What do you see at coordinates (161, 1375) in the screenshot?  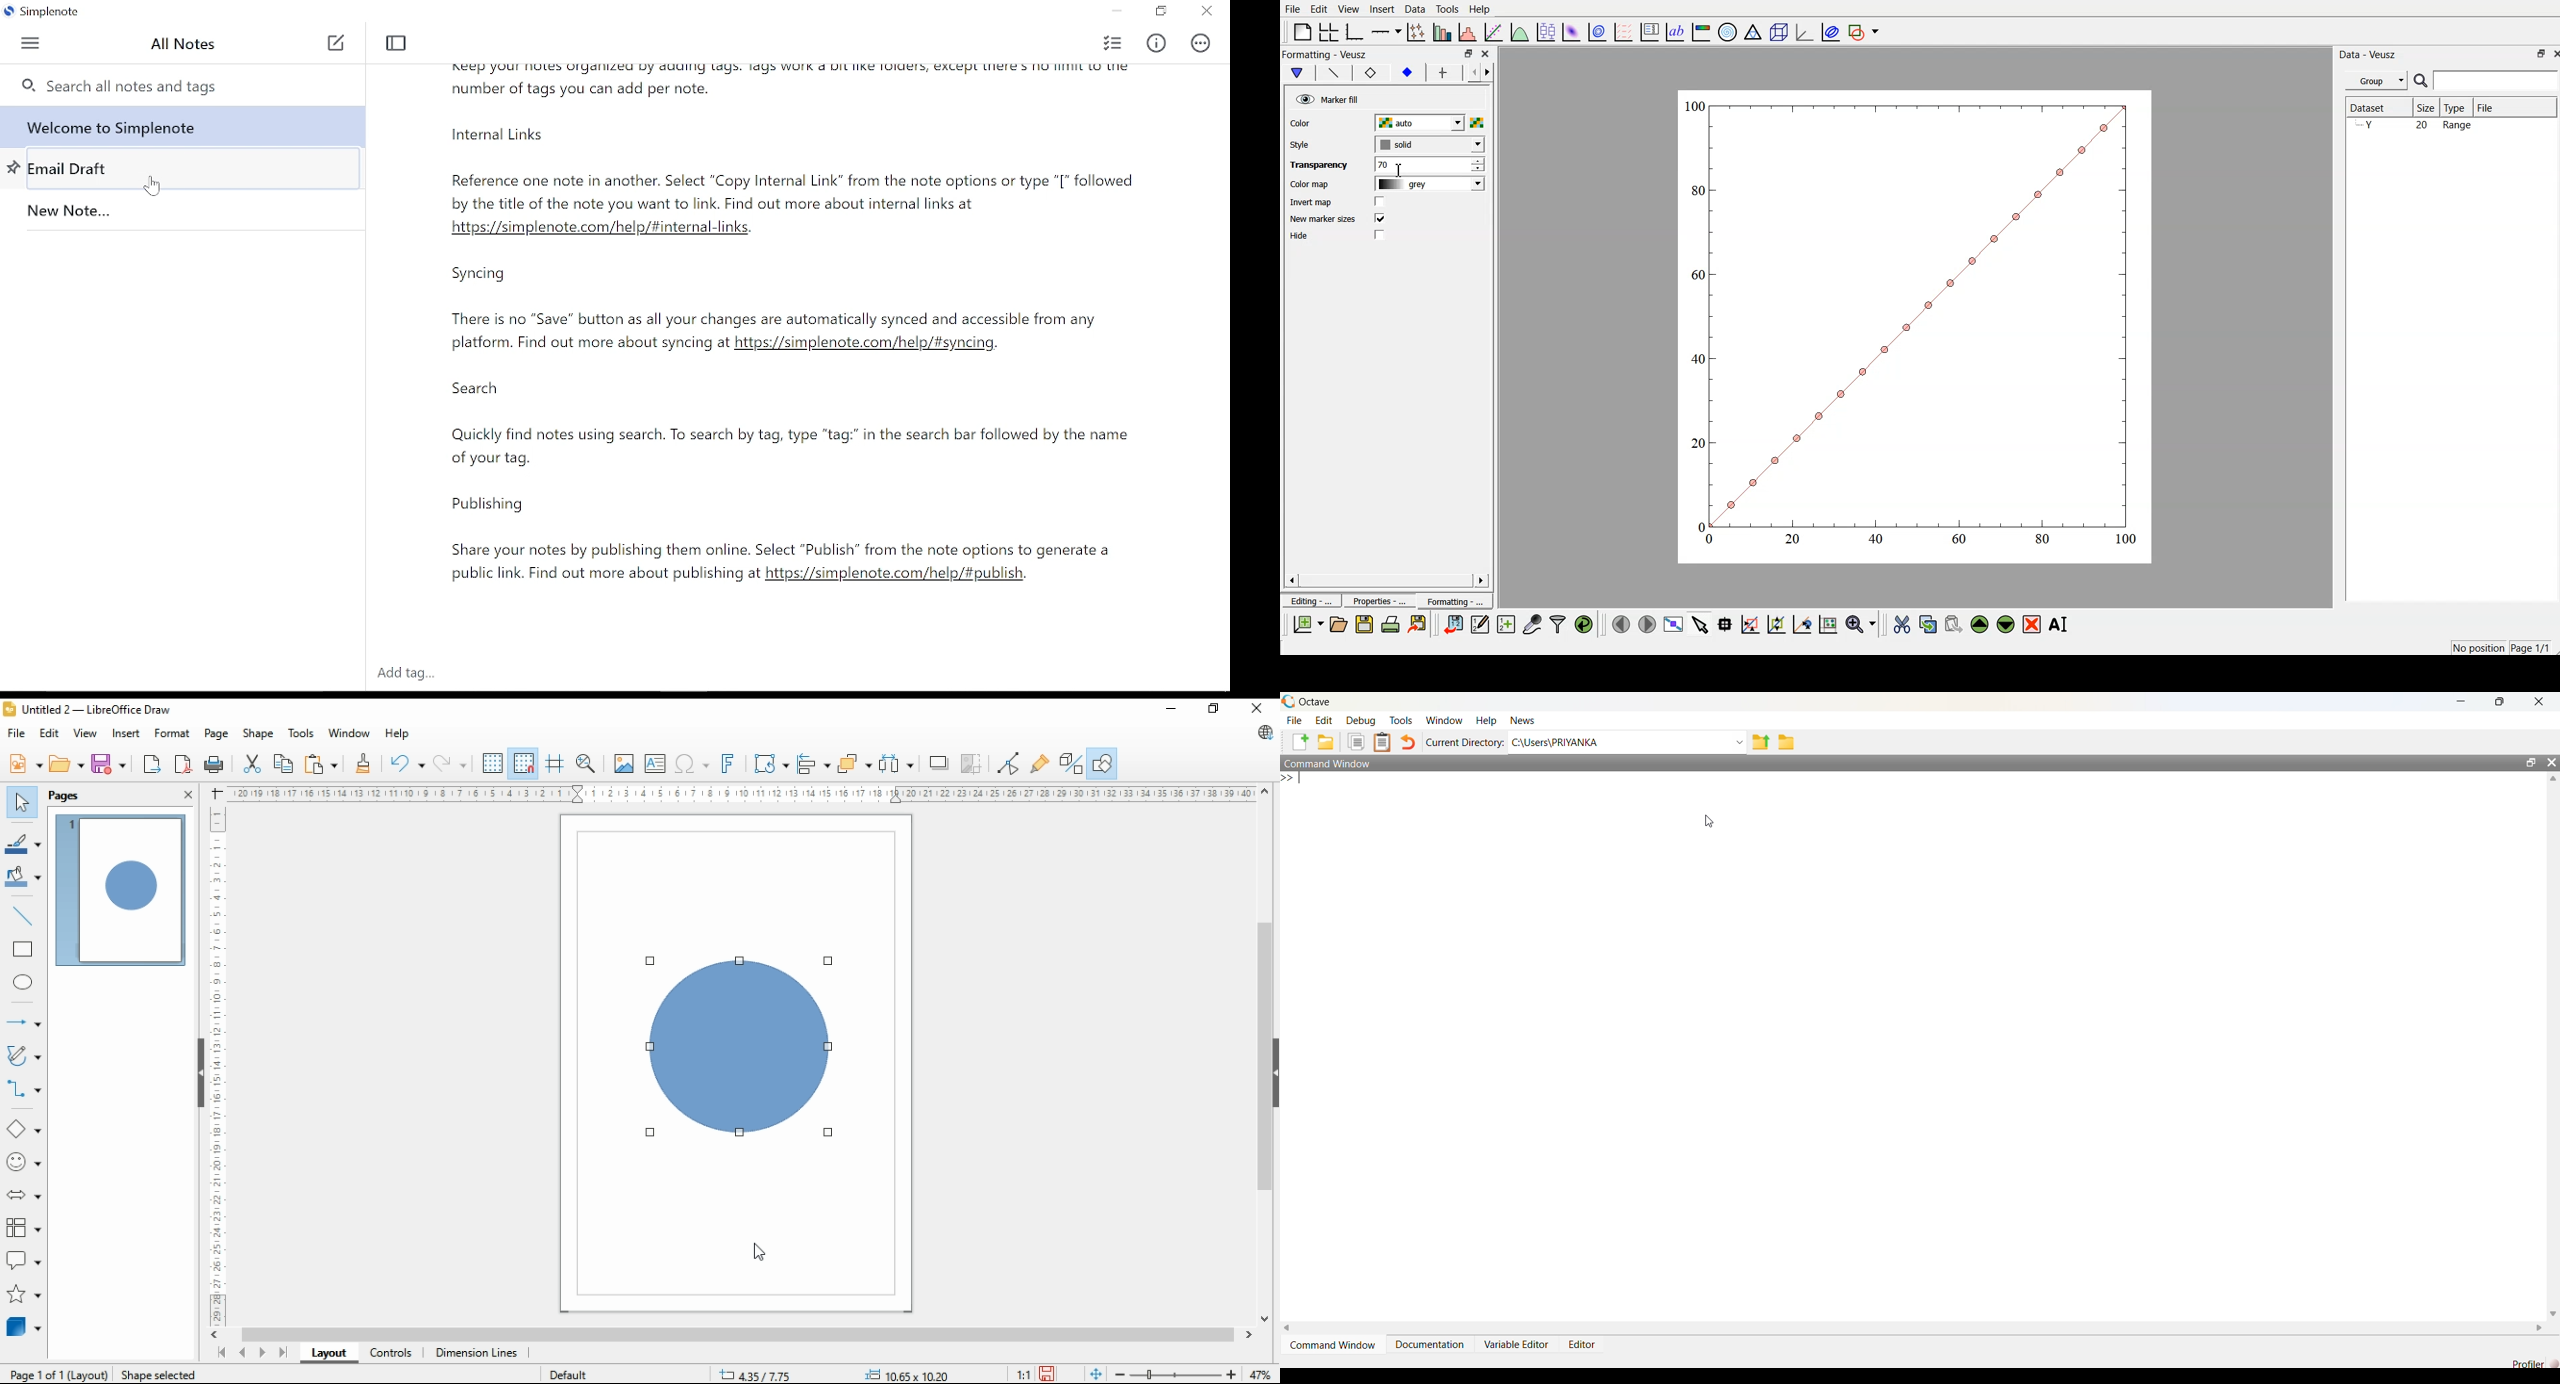 I see `shape selected` at bounding box center [161, 1375].